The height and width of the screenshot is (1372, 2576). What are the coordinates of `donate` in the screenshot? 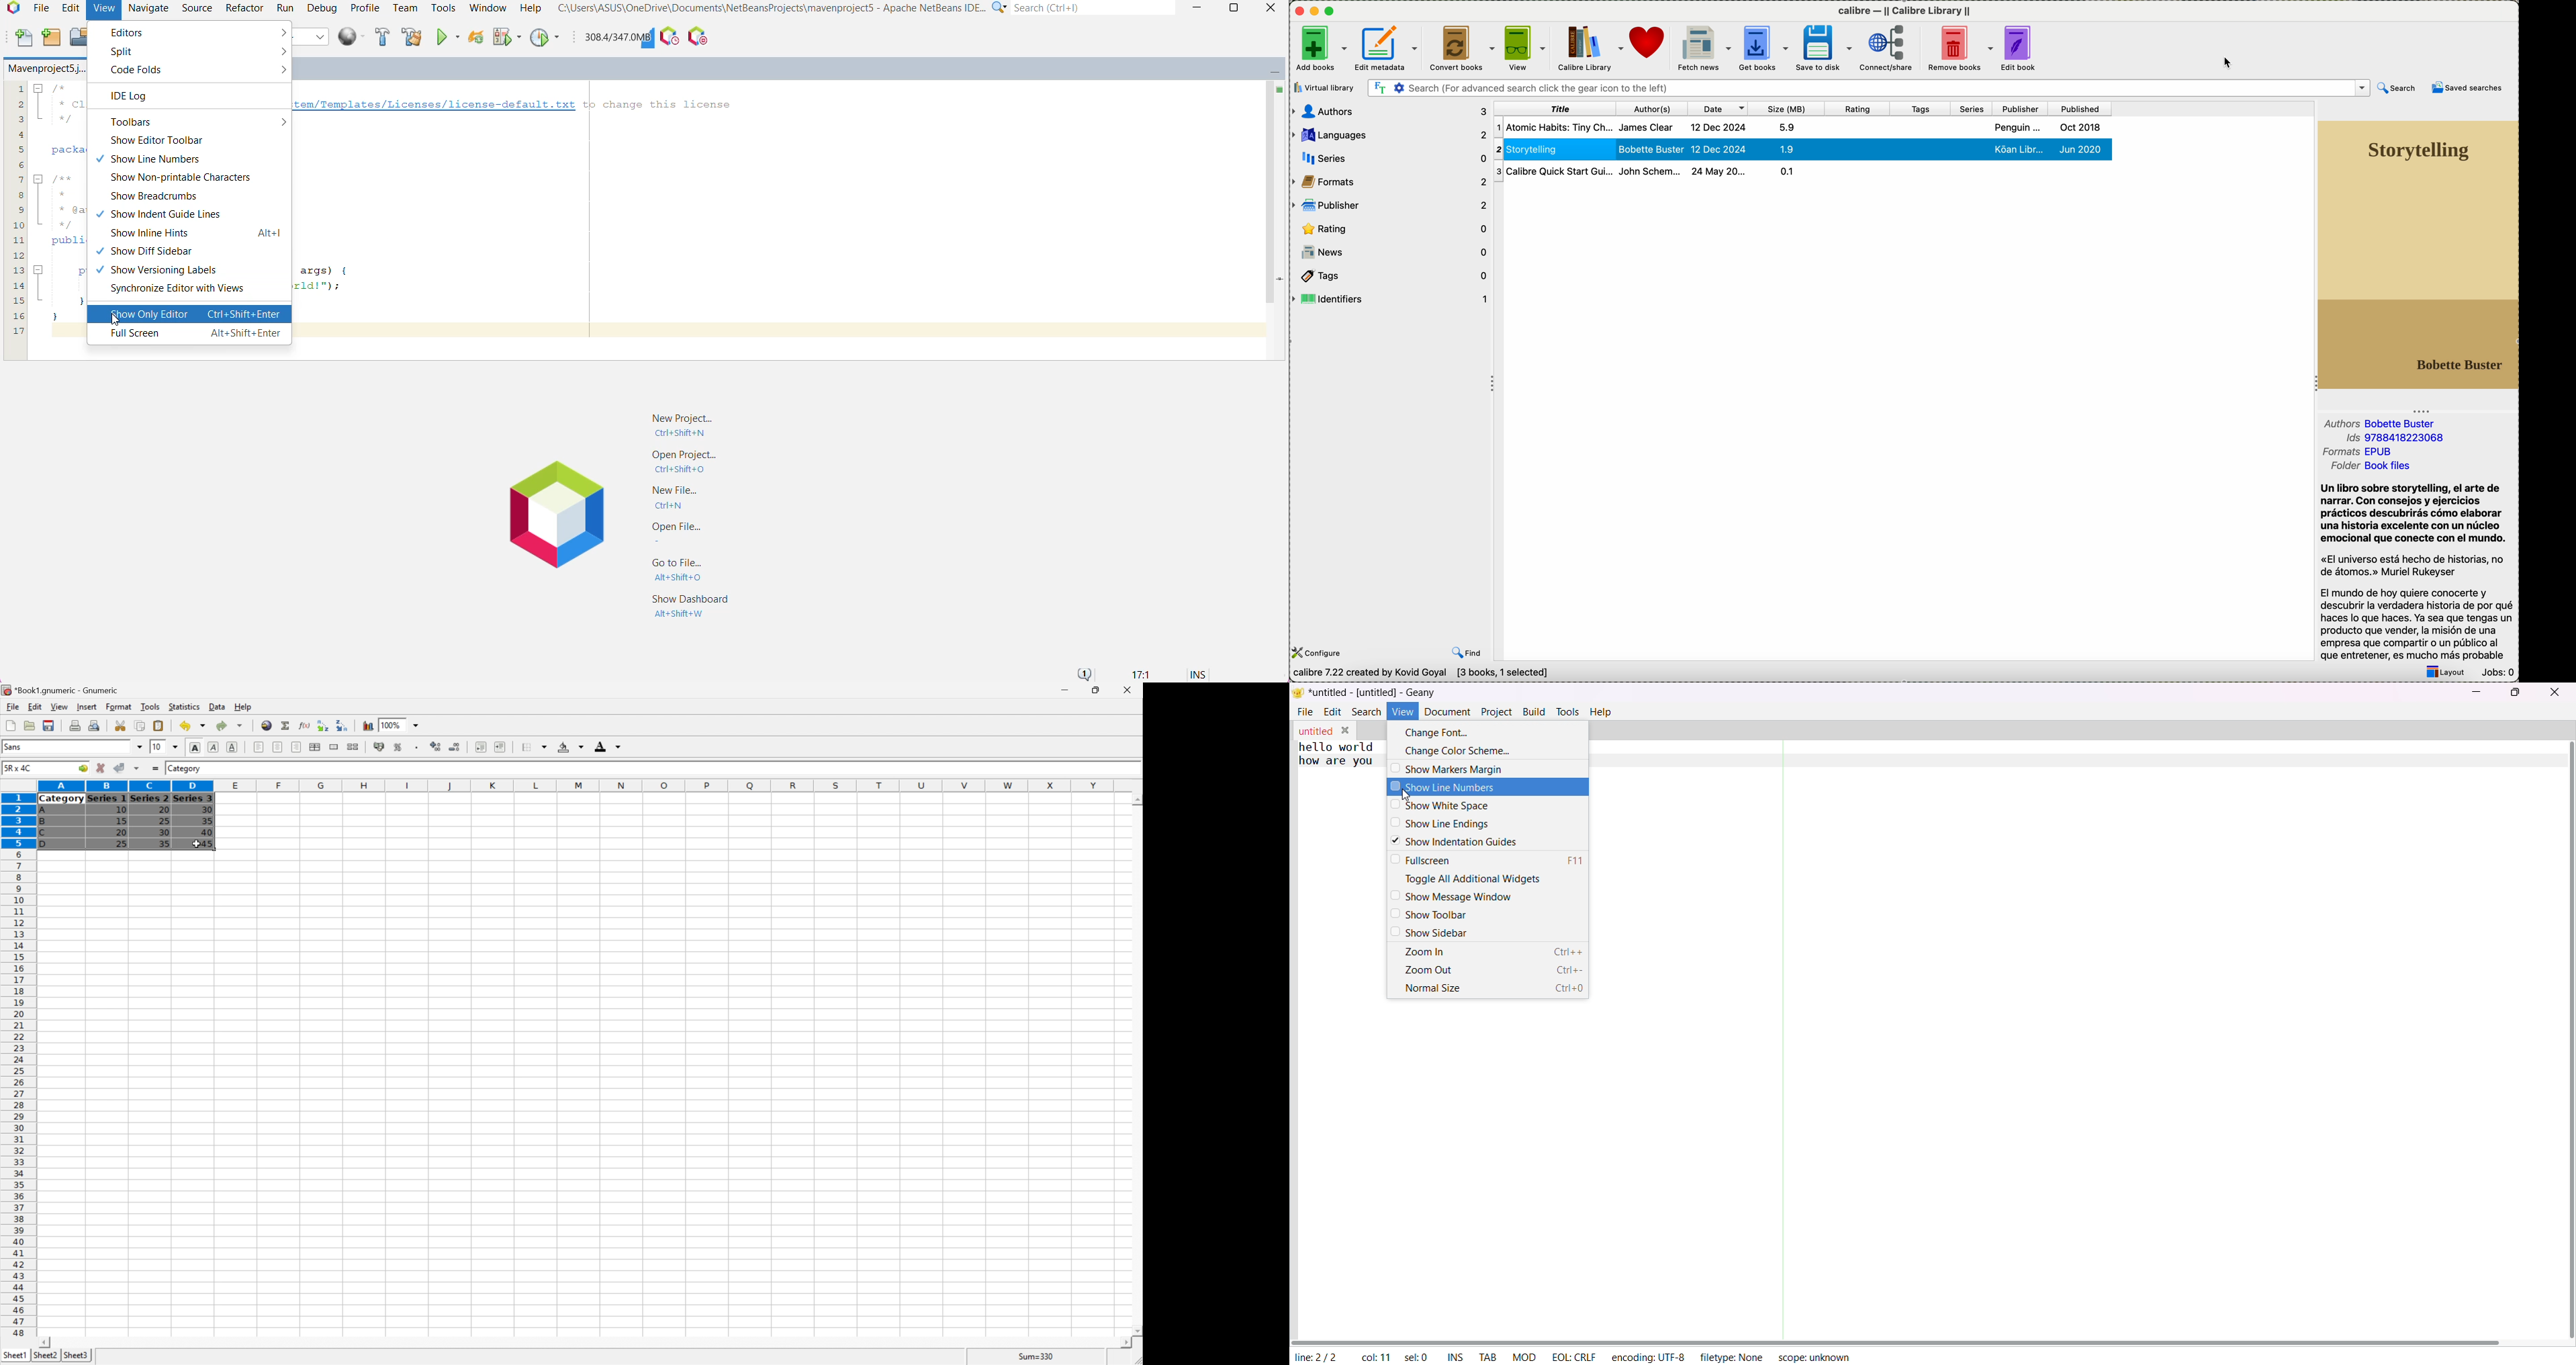 It's located at (1649, 42).